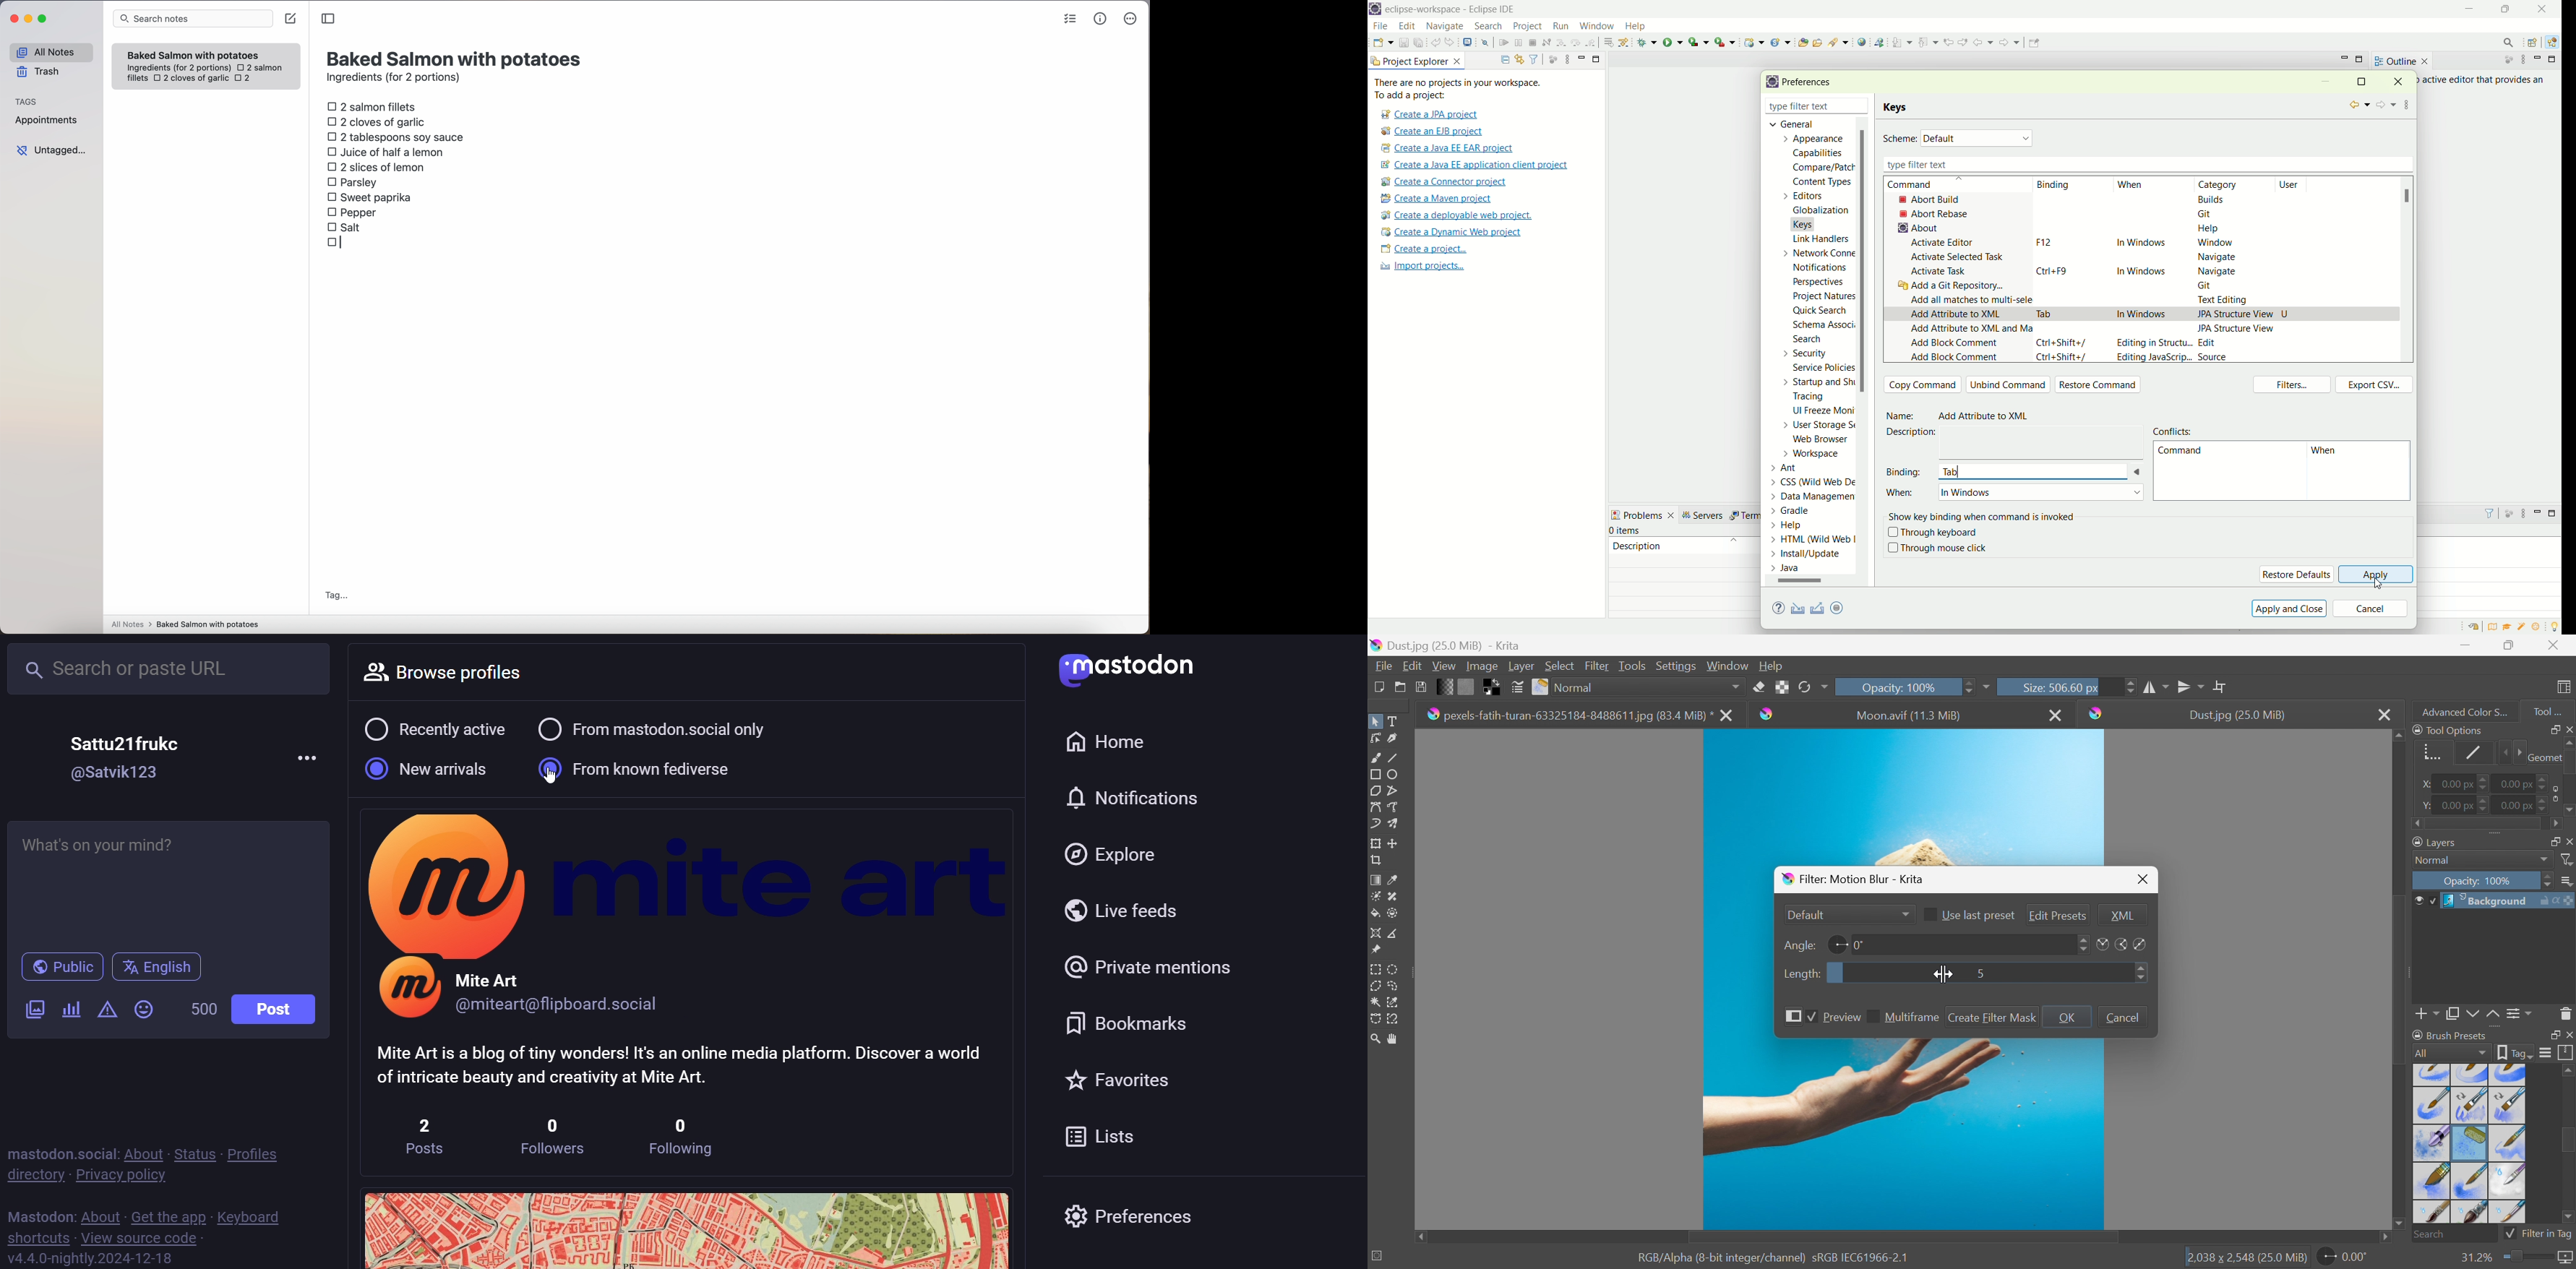 Image resolution: width=2576 pixels, height=1288 pixels. Describe the element at coordinates (1967, 685) in the screenshot. I see `Slider` at that location.